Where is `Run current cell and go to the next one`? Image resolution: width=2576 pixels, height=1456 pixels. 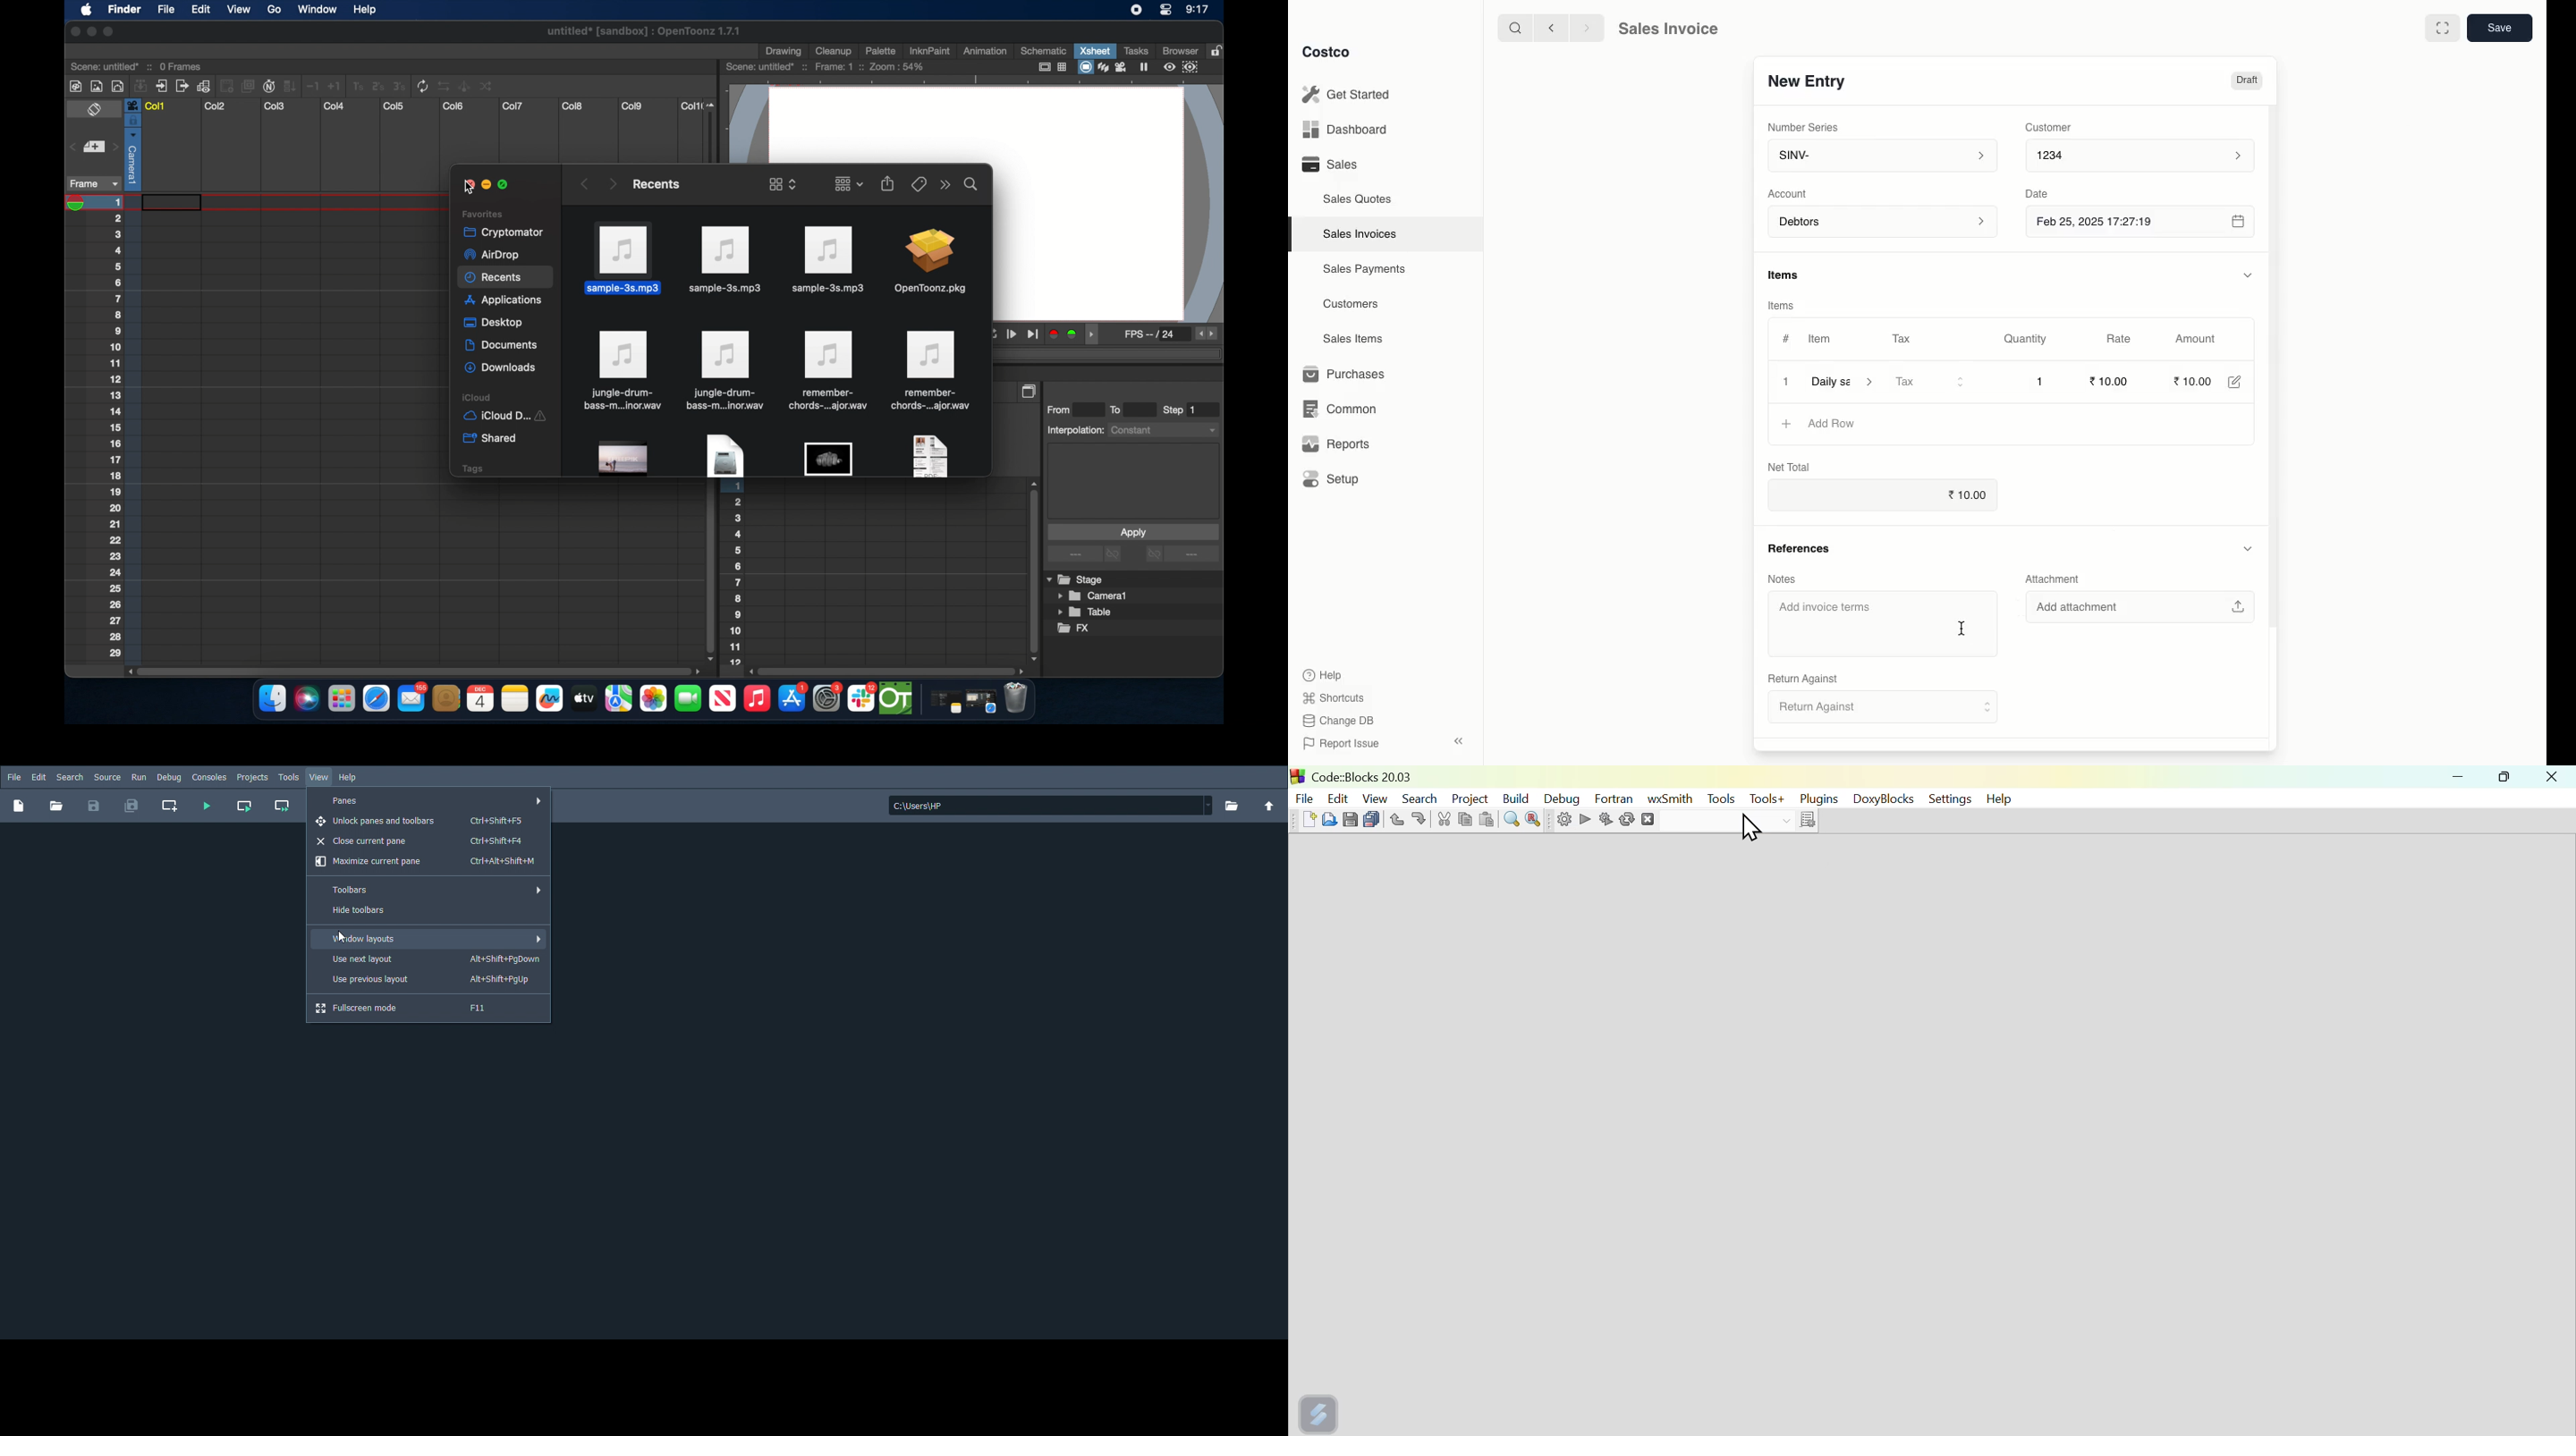
Run current cell and go to the next one is located at coordinates (281, 805).